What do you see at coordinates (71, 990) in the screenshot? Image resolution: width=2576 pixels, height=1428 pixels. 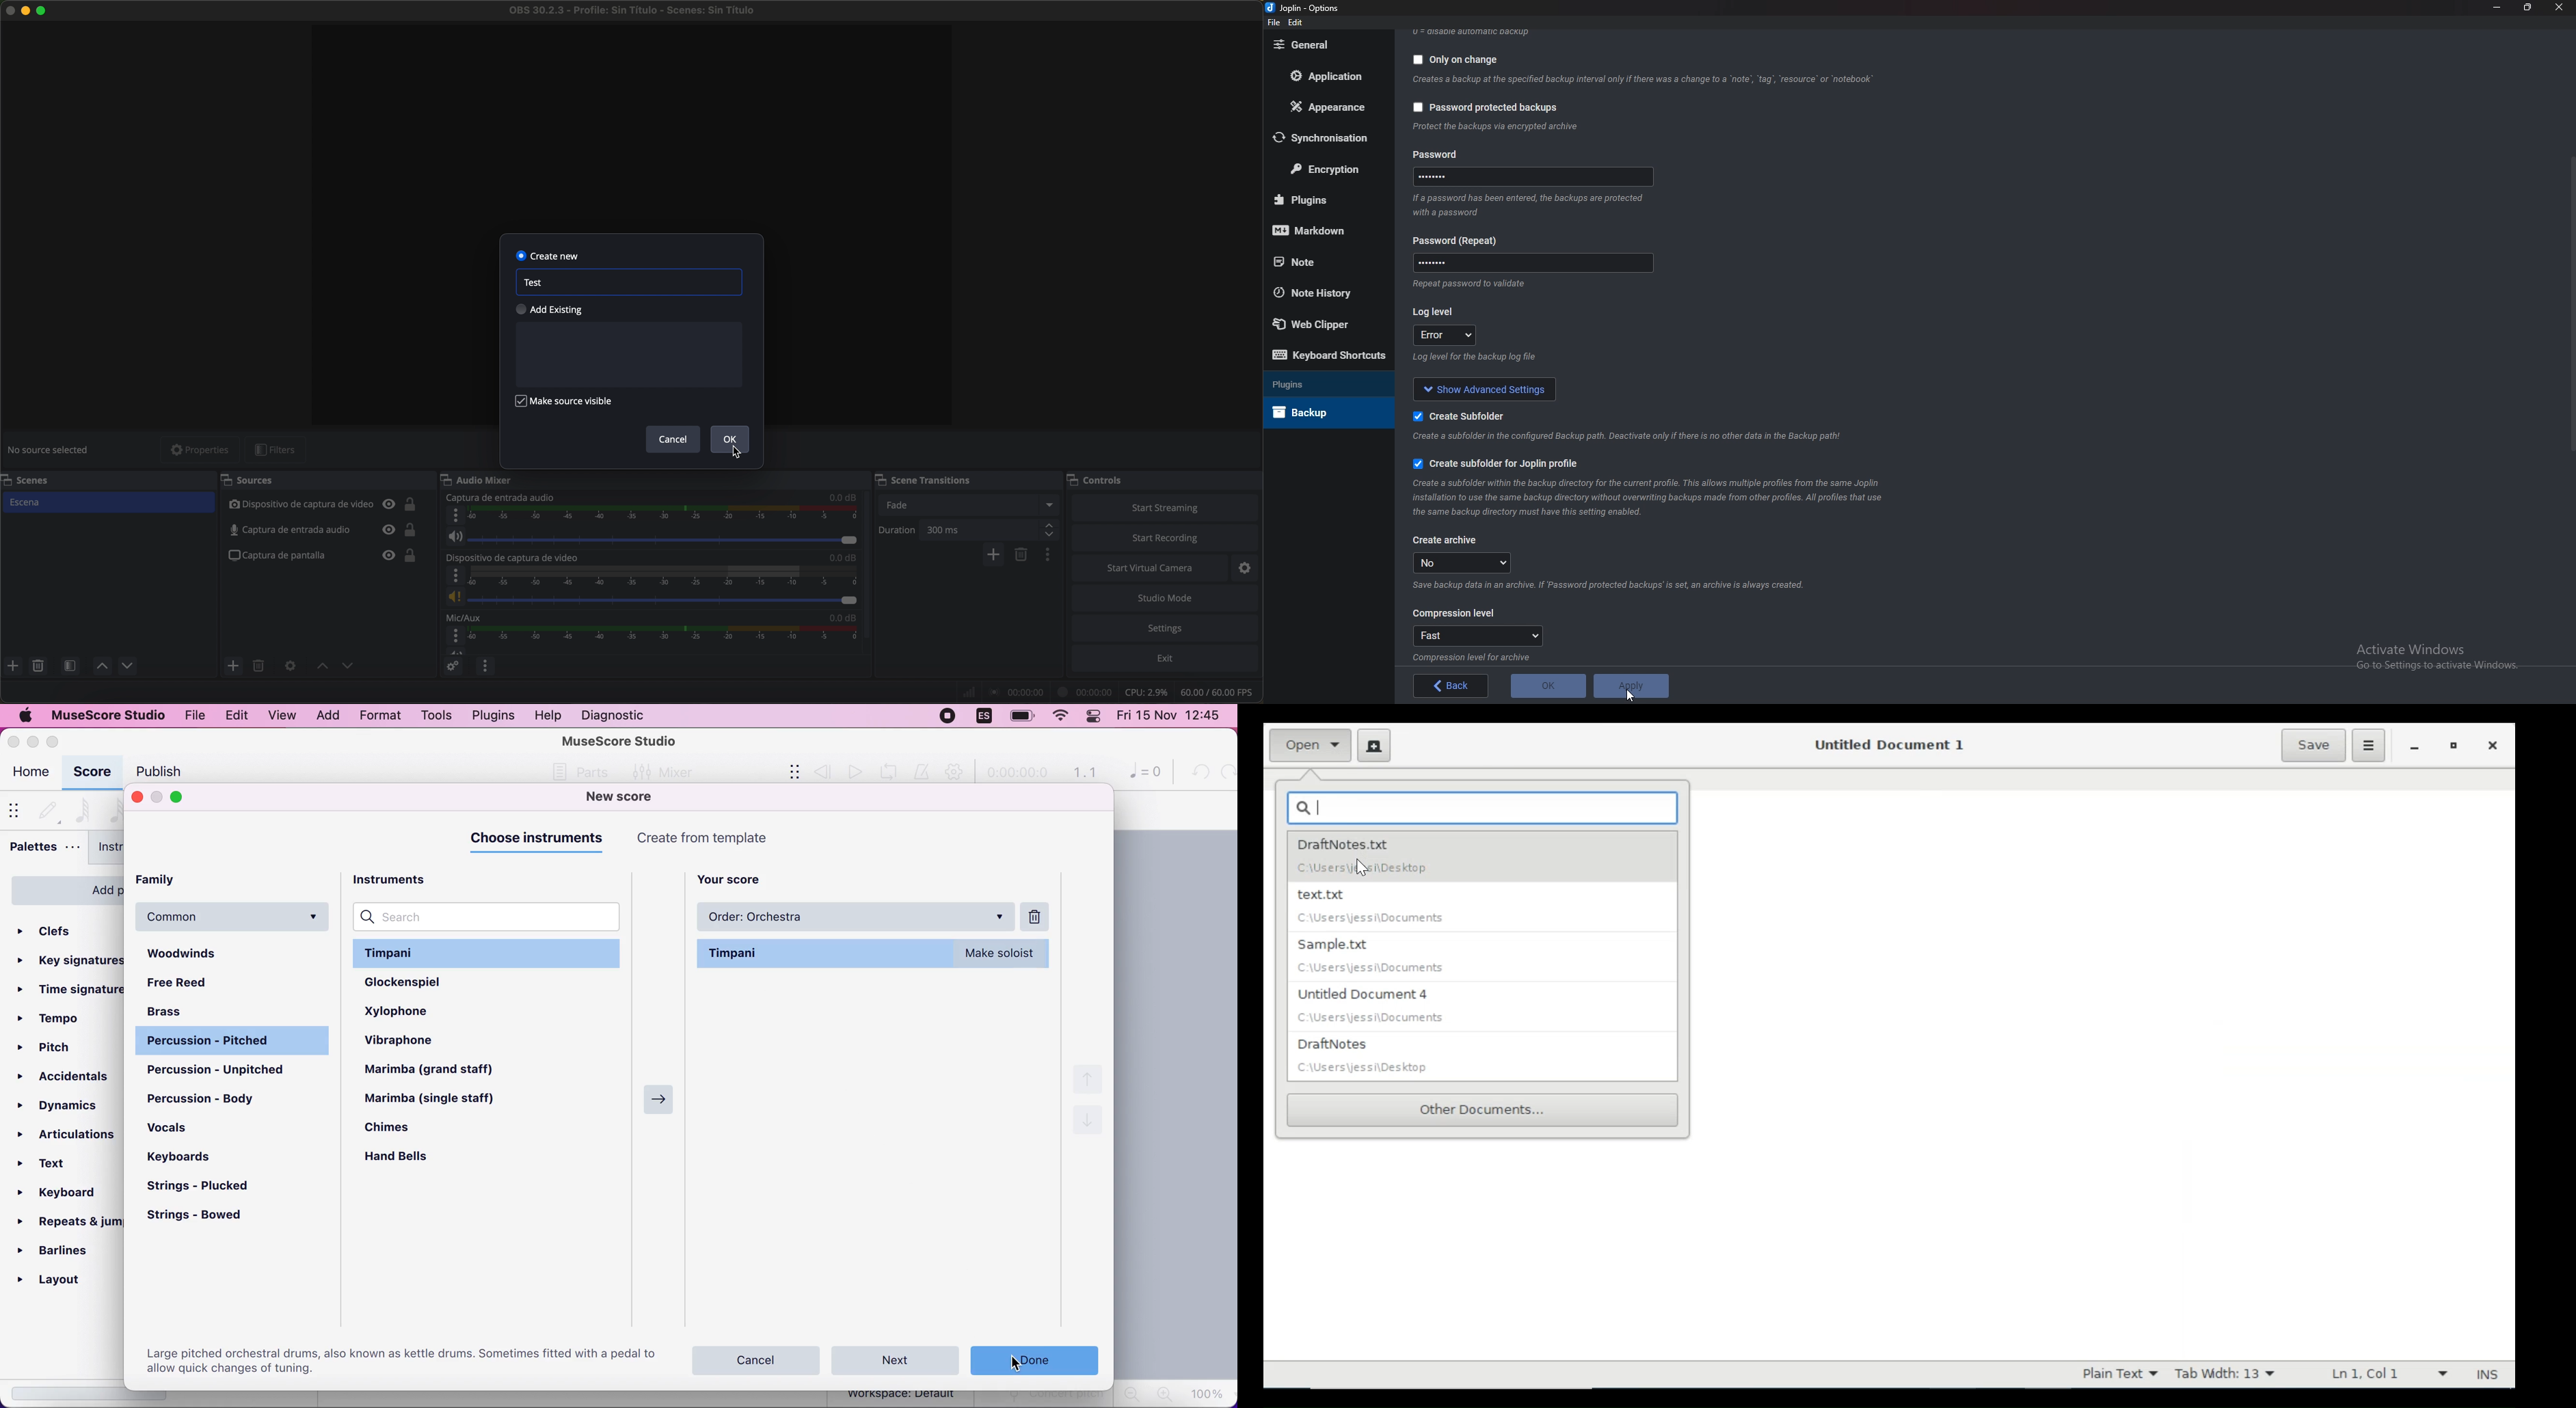 I see `ime signatures` at bounding box center [71, 990].